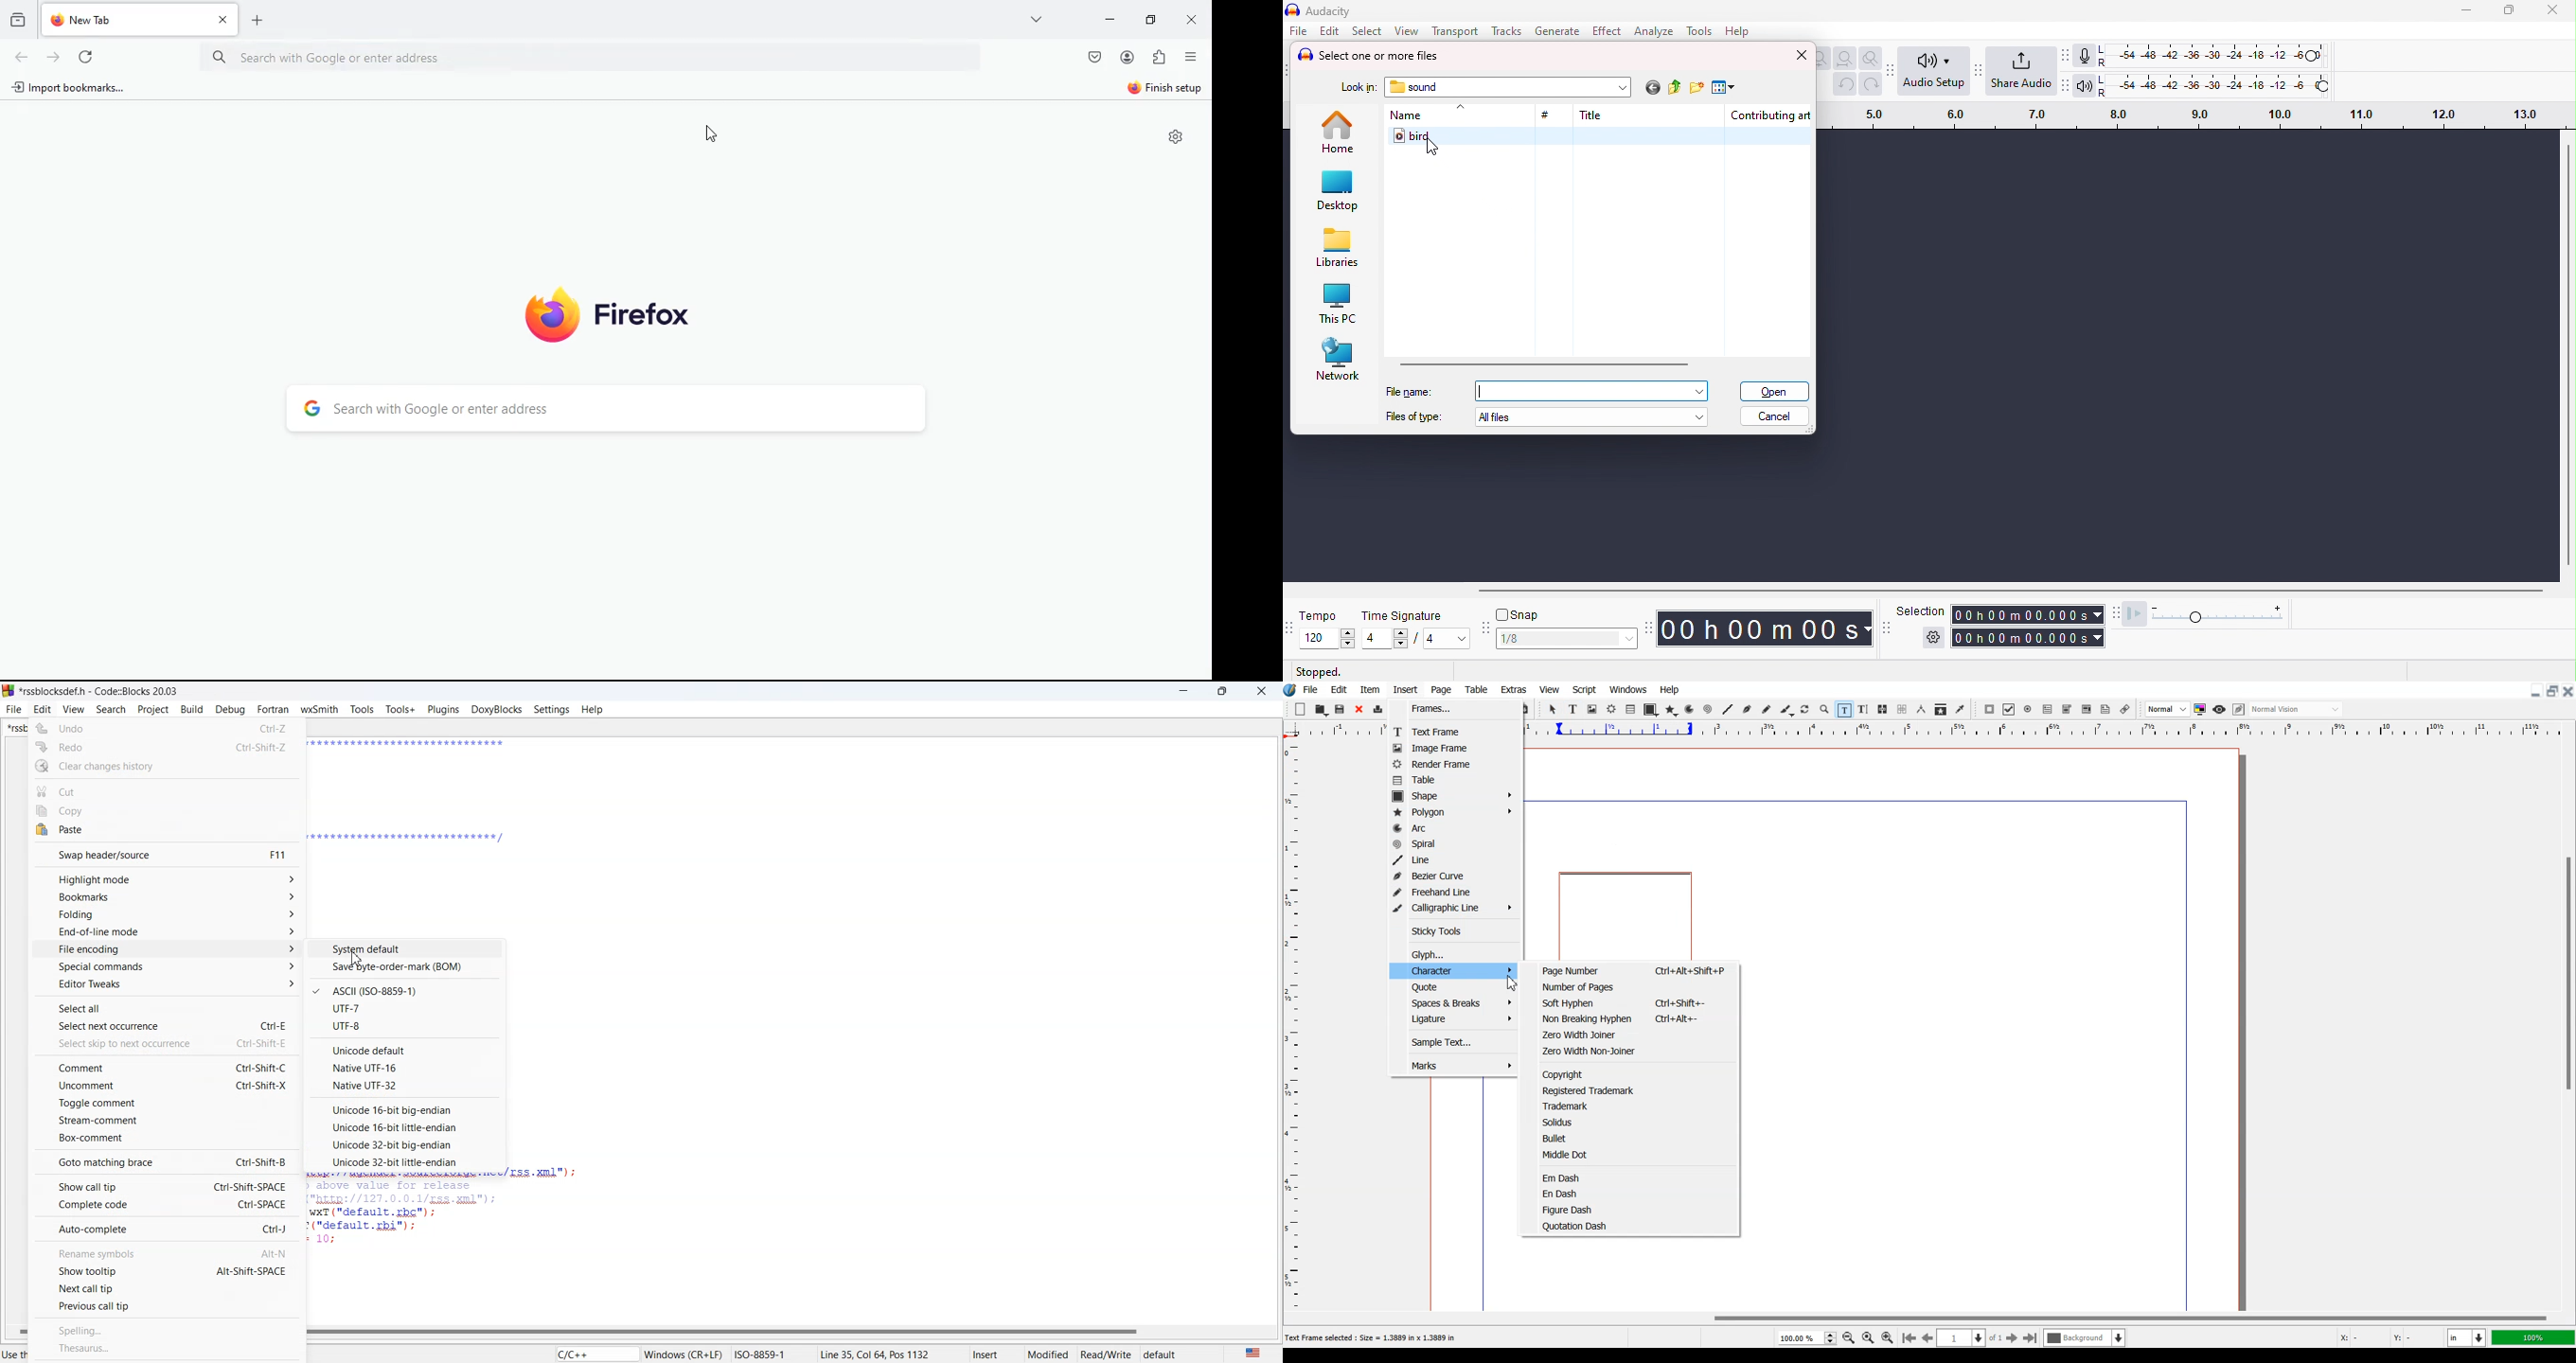 This screenshot has height=1372, width=2576. I want to click on share audio tool bar, so click(1977, 70).